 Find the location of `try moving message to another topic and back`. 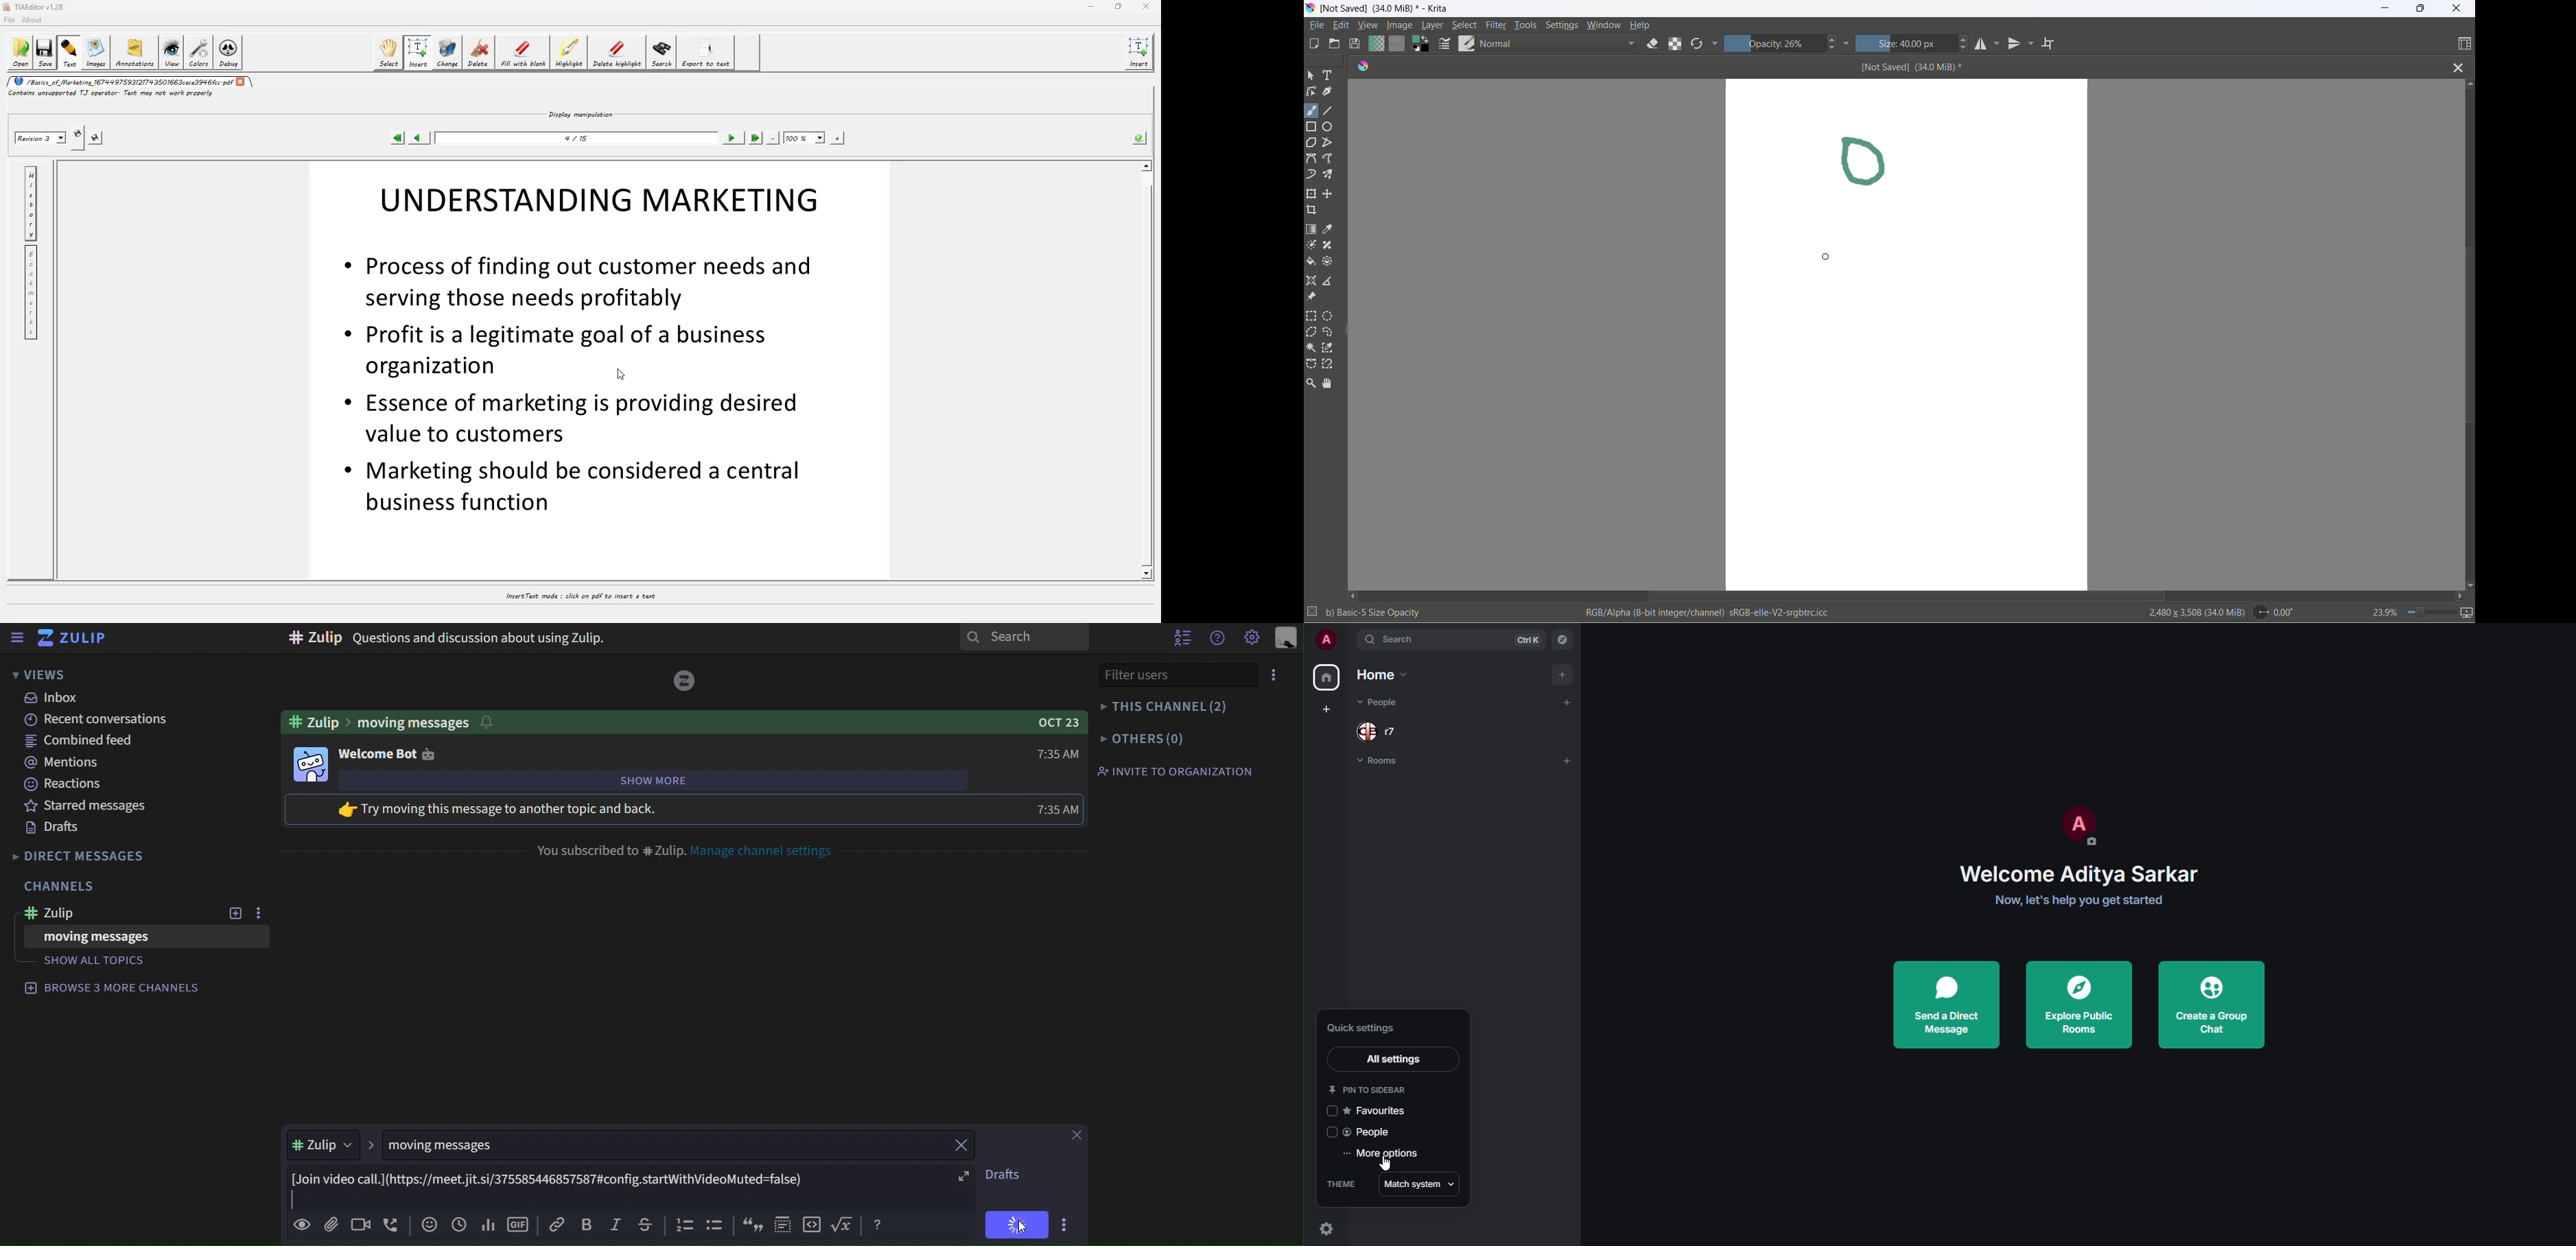

try moving message to another topic and back is located at coordinates (525, 810).